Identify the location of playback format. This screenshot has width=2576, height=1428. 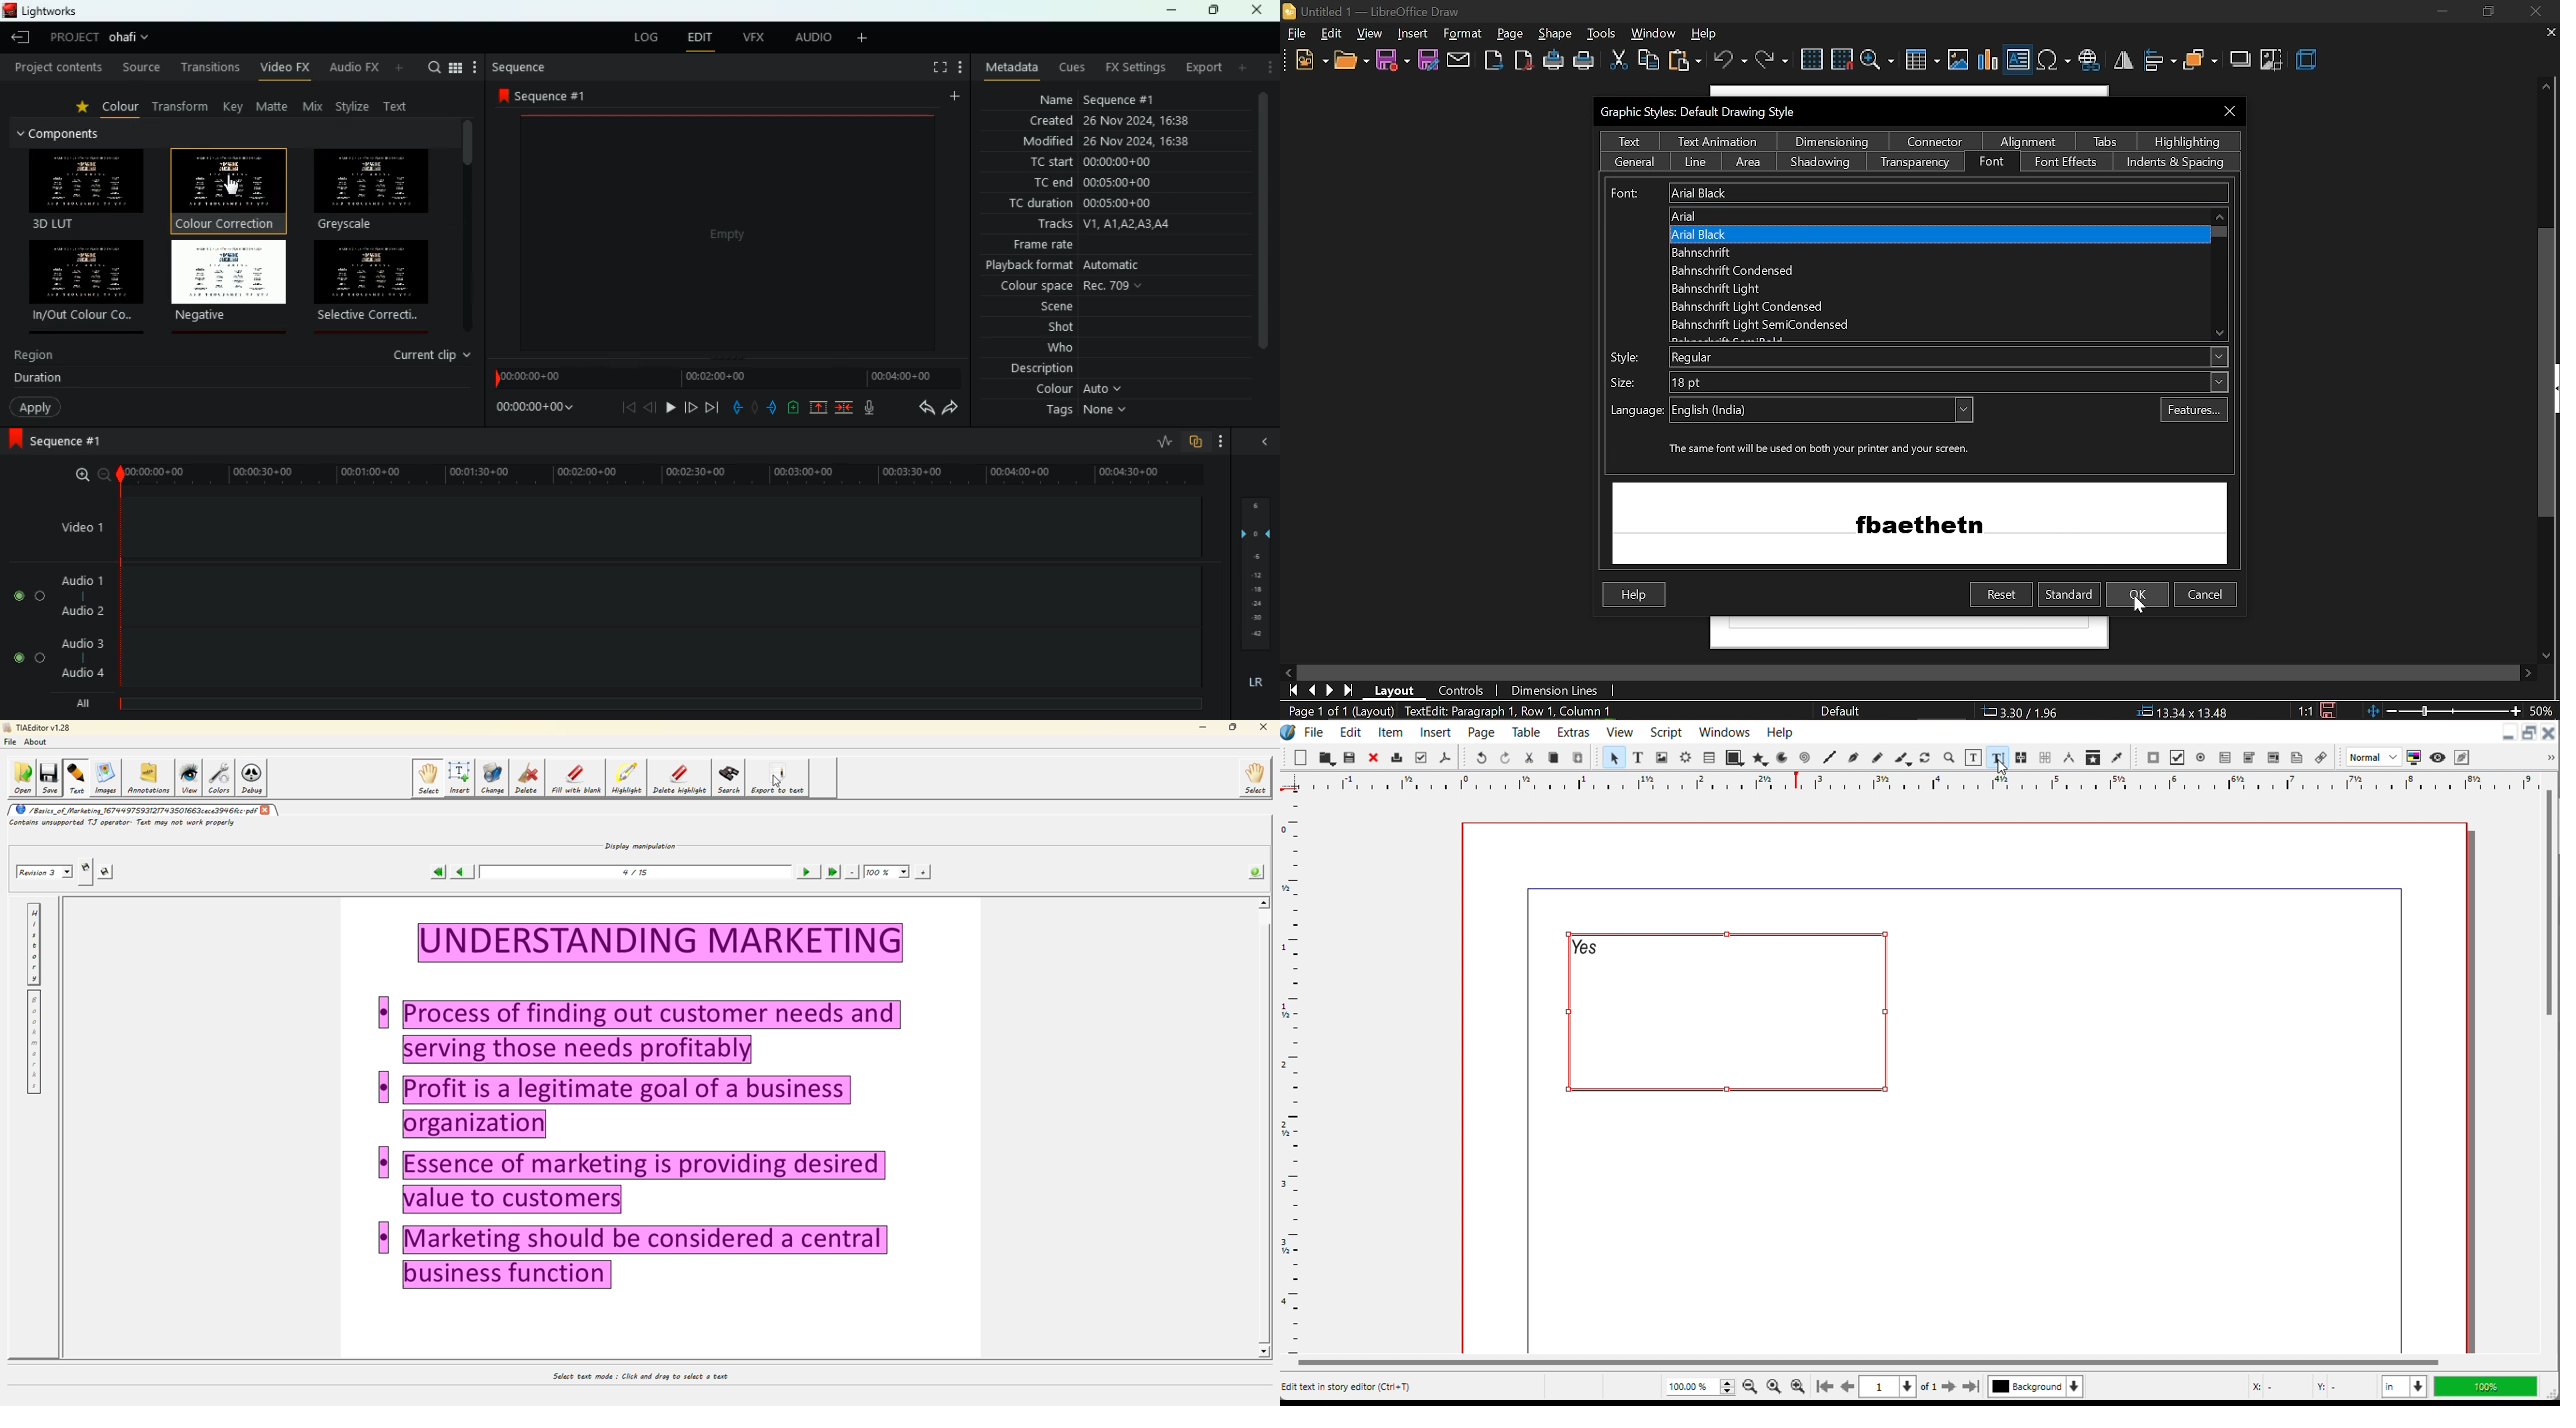
(1089, 266).